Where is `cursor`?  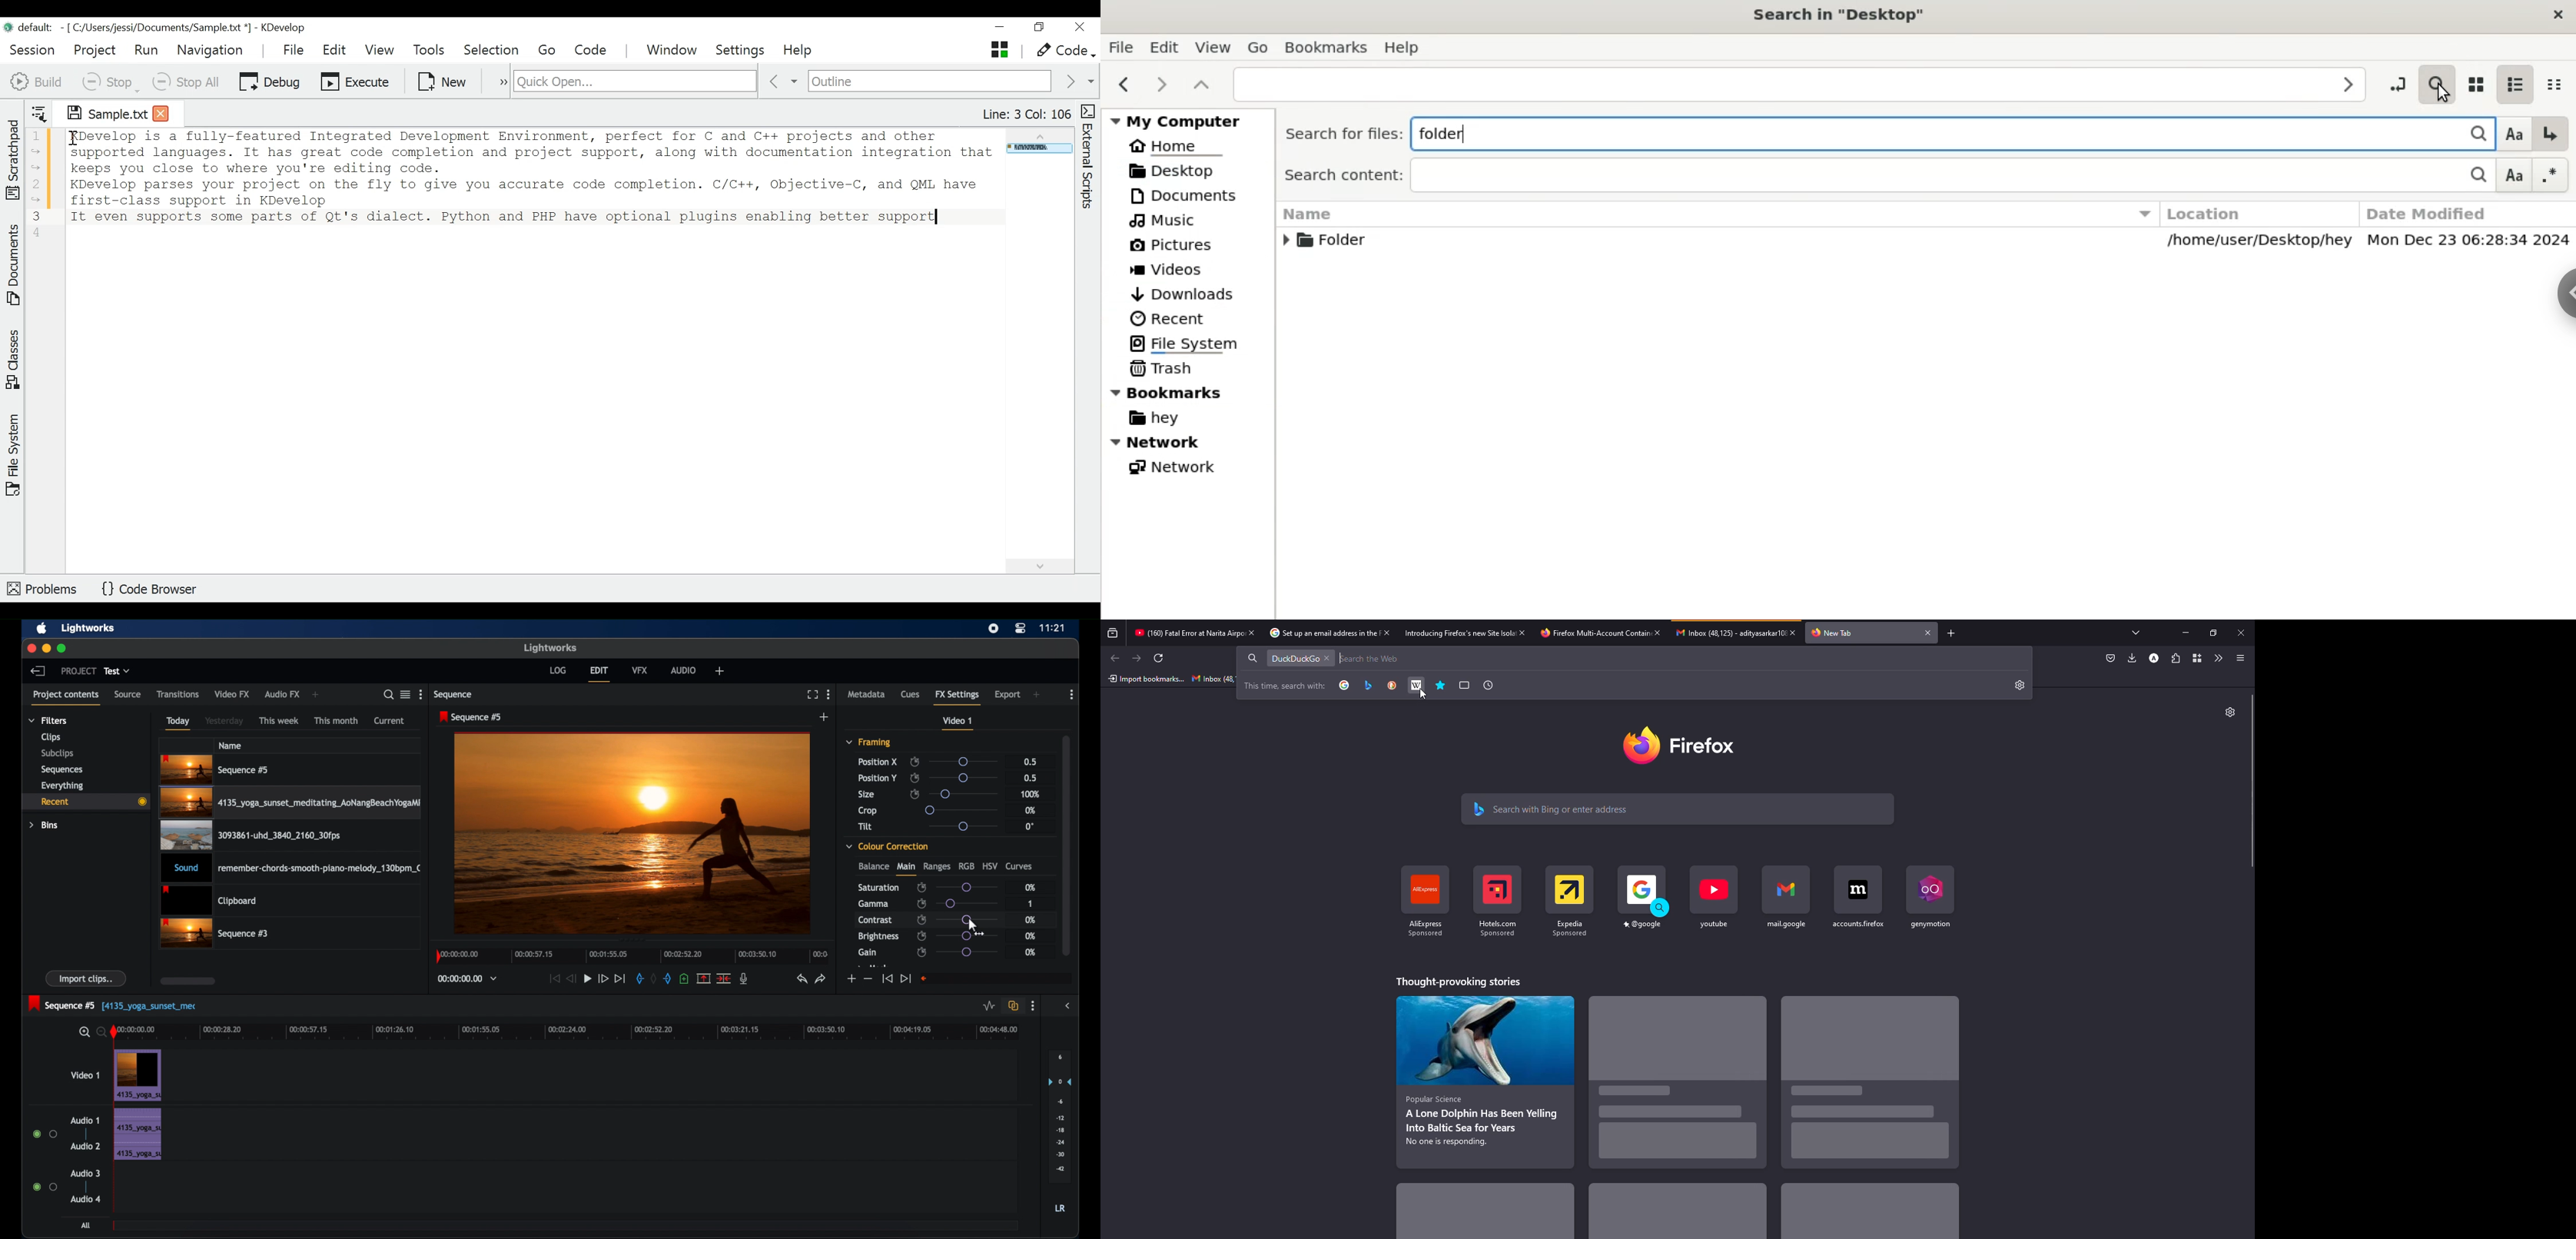
cursor is located at coordinates (972, 926).